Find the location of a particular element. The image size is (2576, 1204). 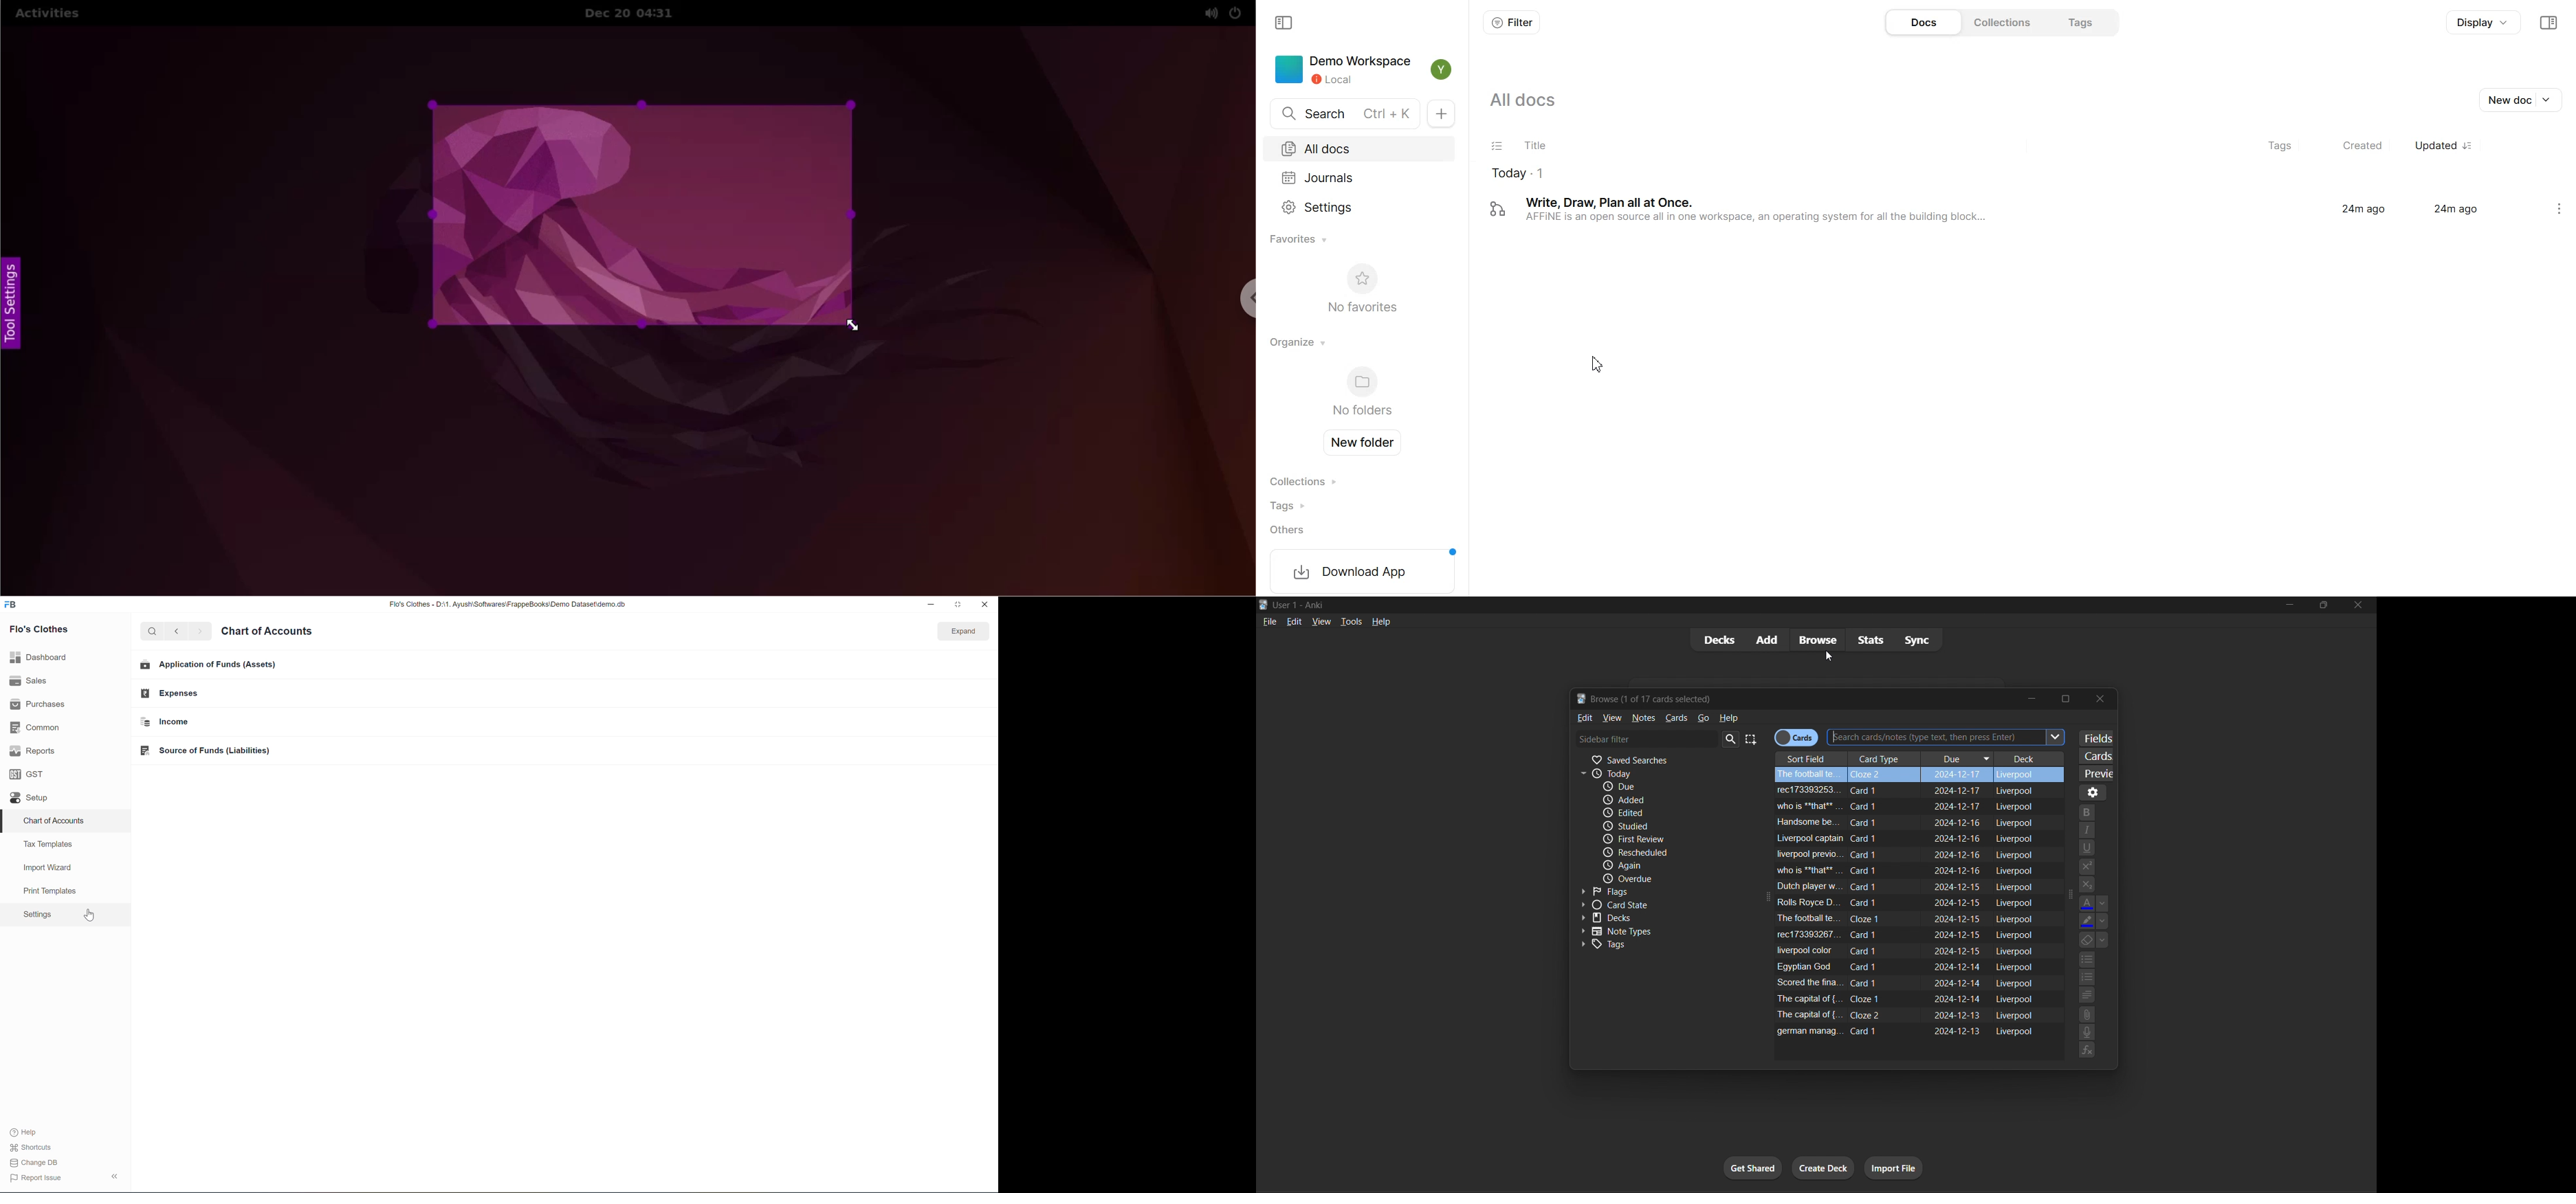

liverpool is located at coordinates (2018, 935).